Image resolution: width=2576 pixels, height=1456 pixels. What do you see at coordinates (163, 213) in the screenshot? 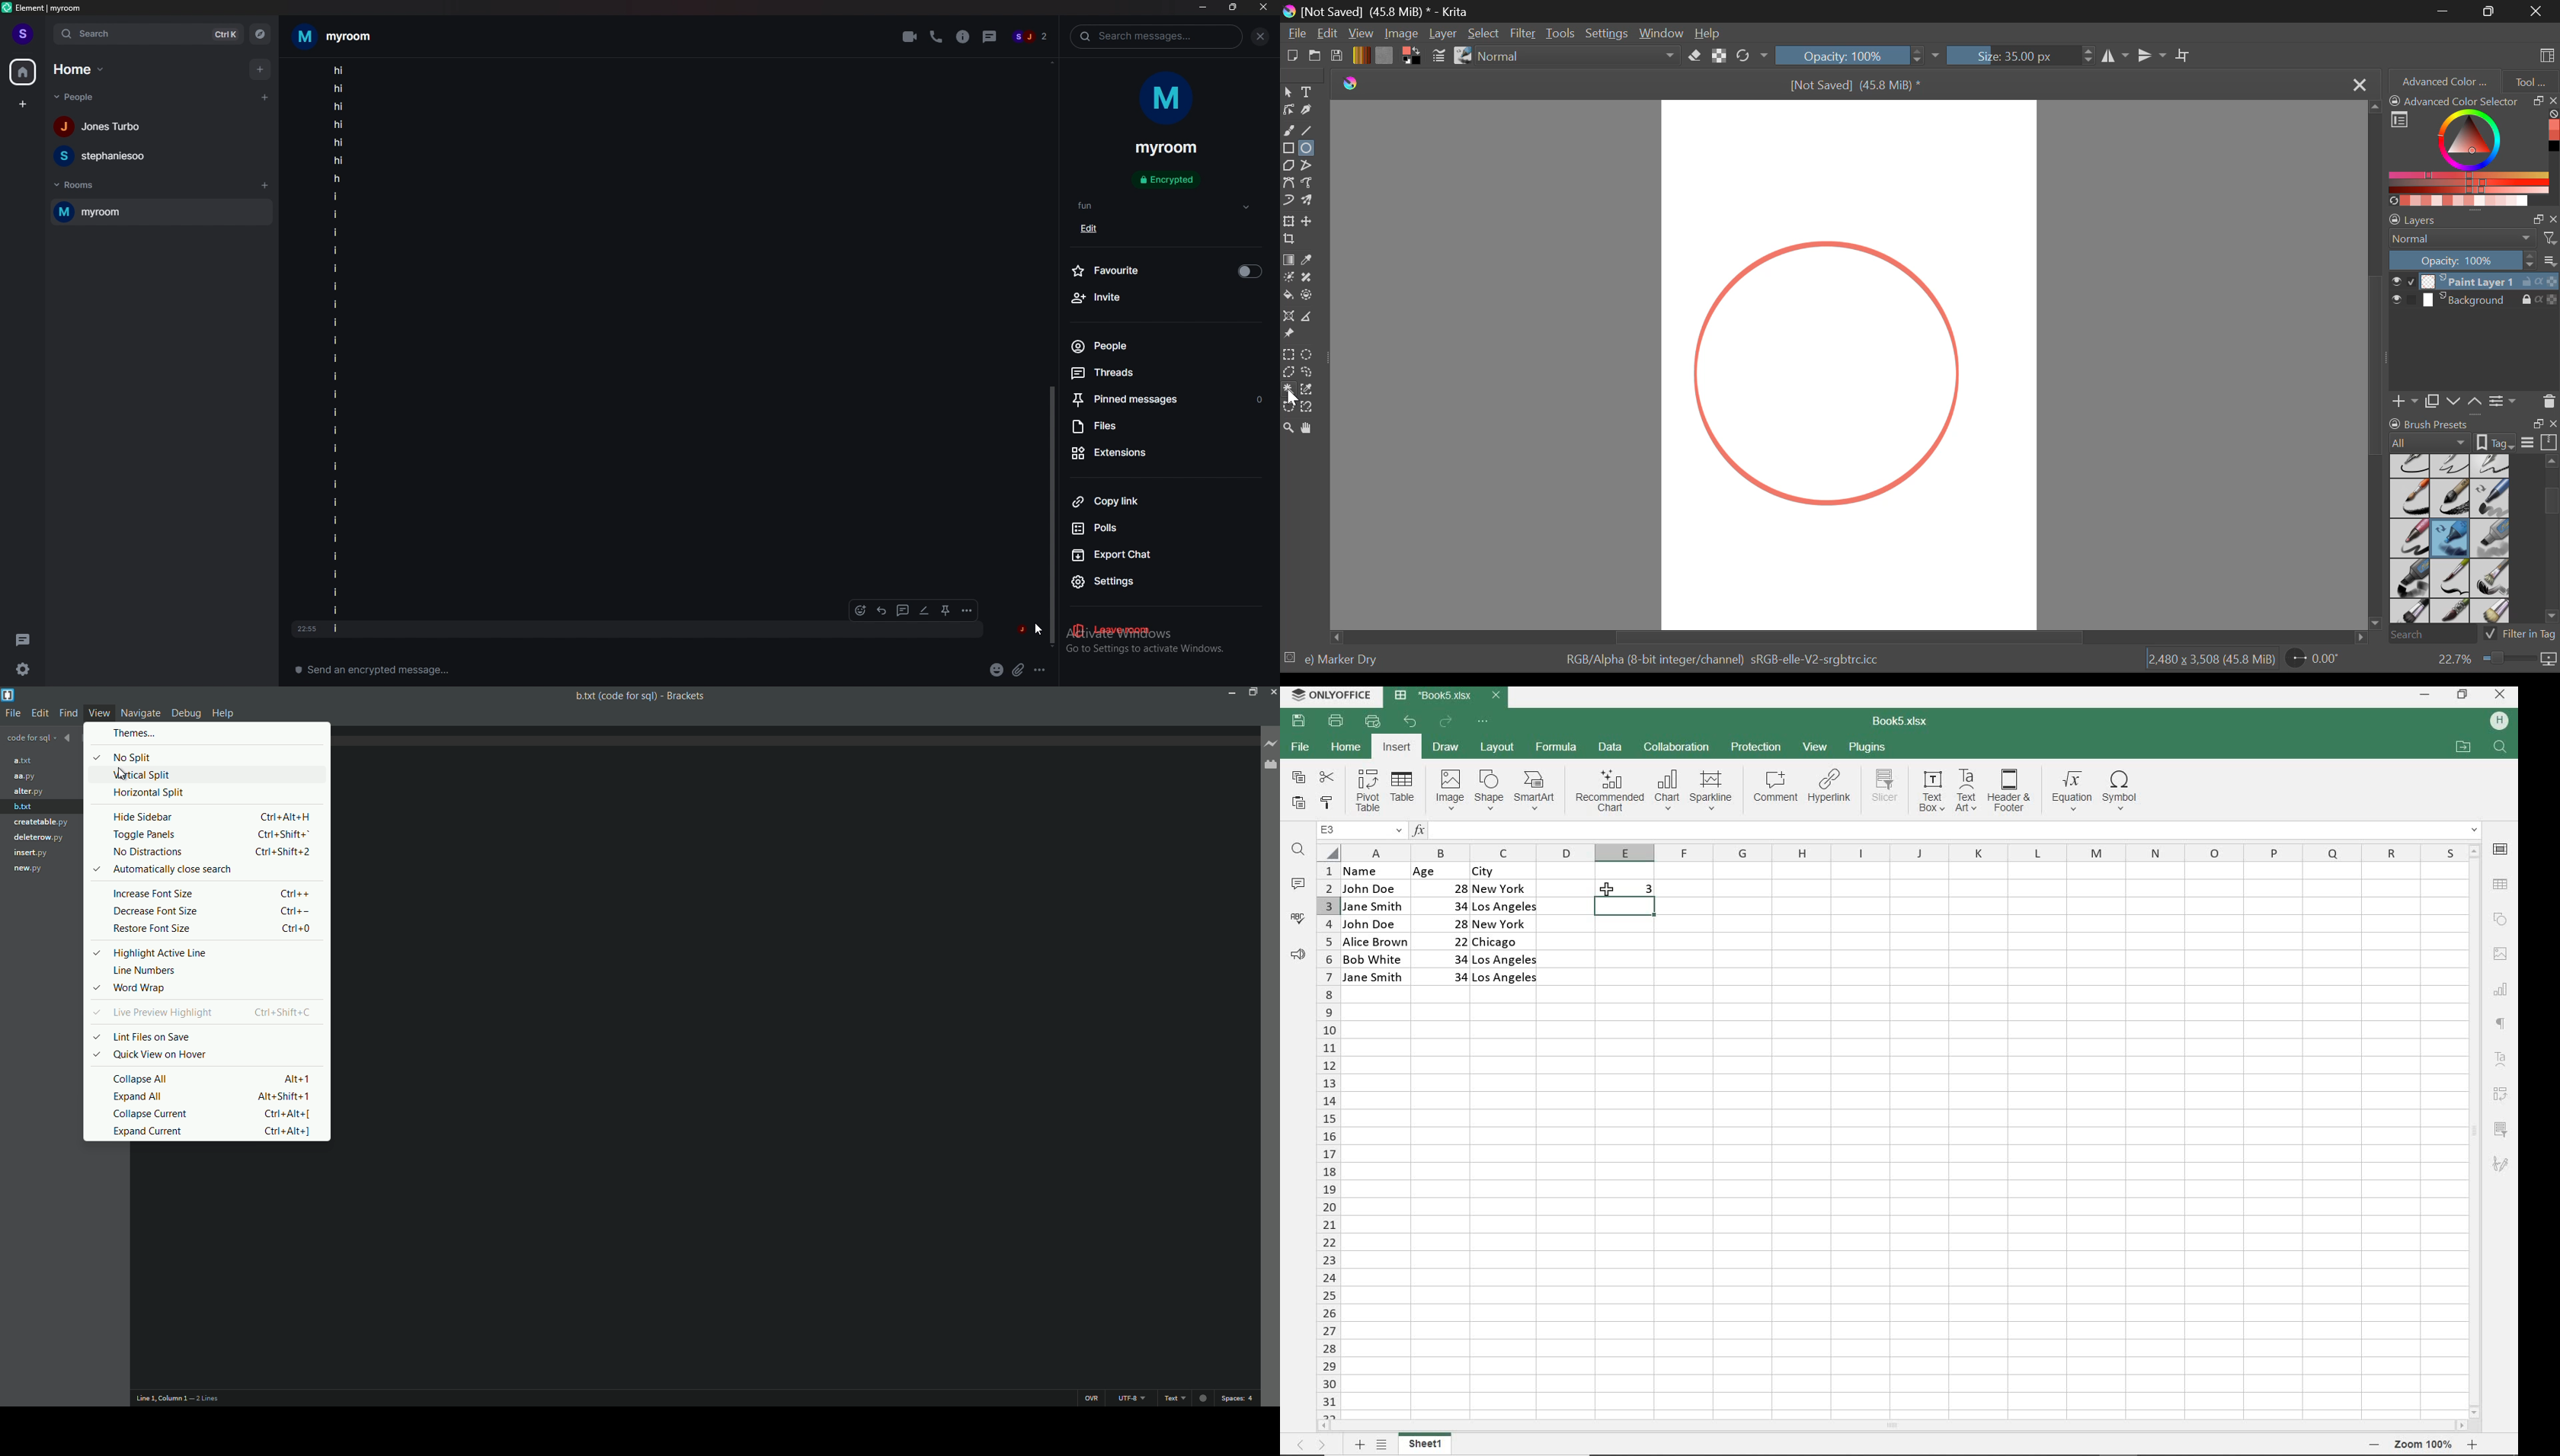
I see `myroom` at bounding box center [163, 213].